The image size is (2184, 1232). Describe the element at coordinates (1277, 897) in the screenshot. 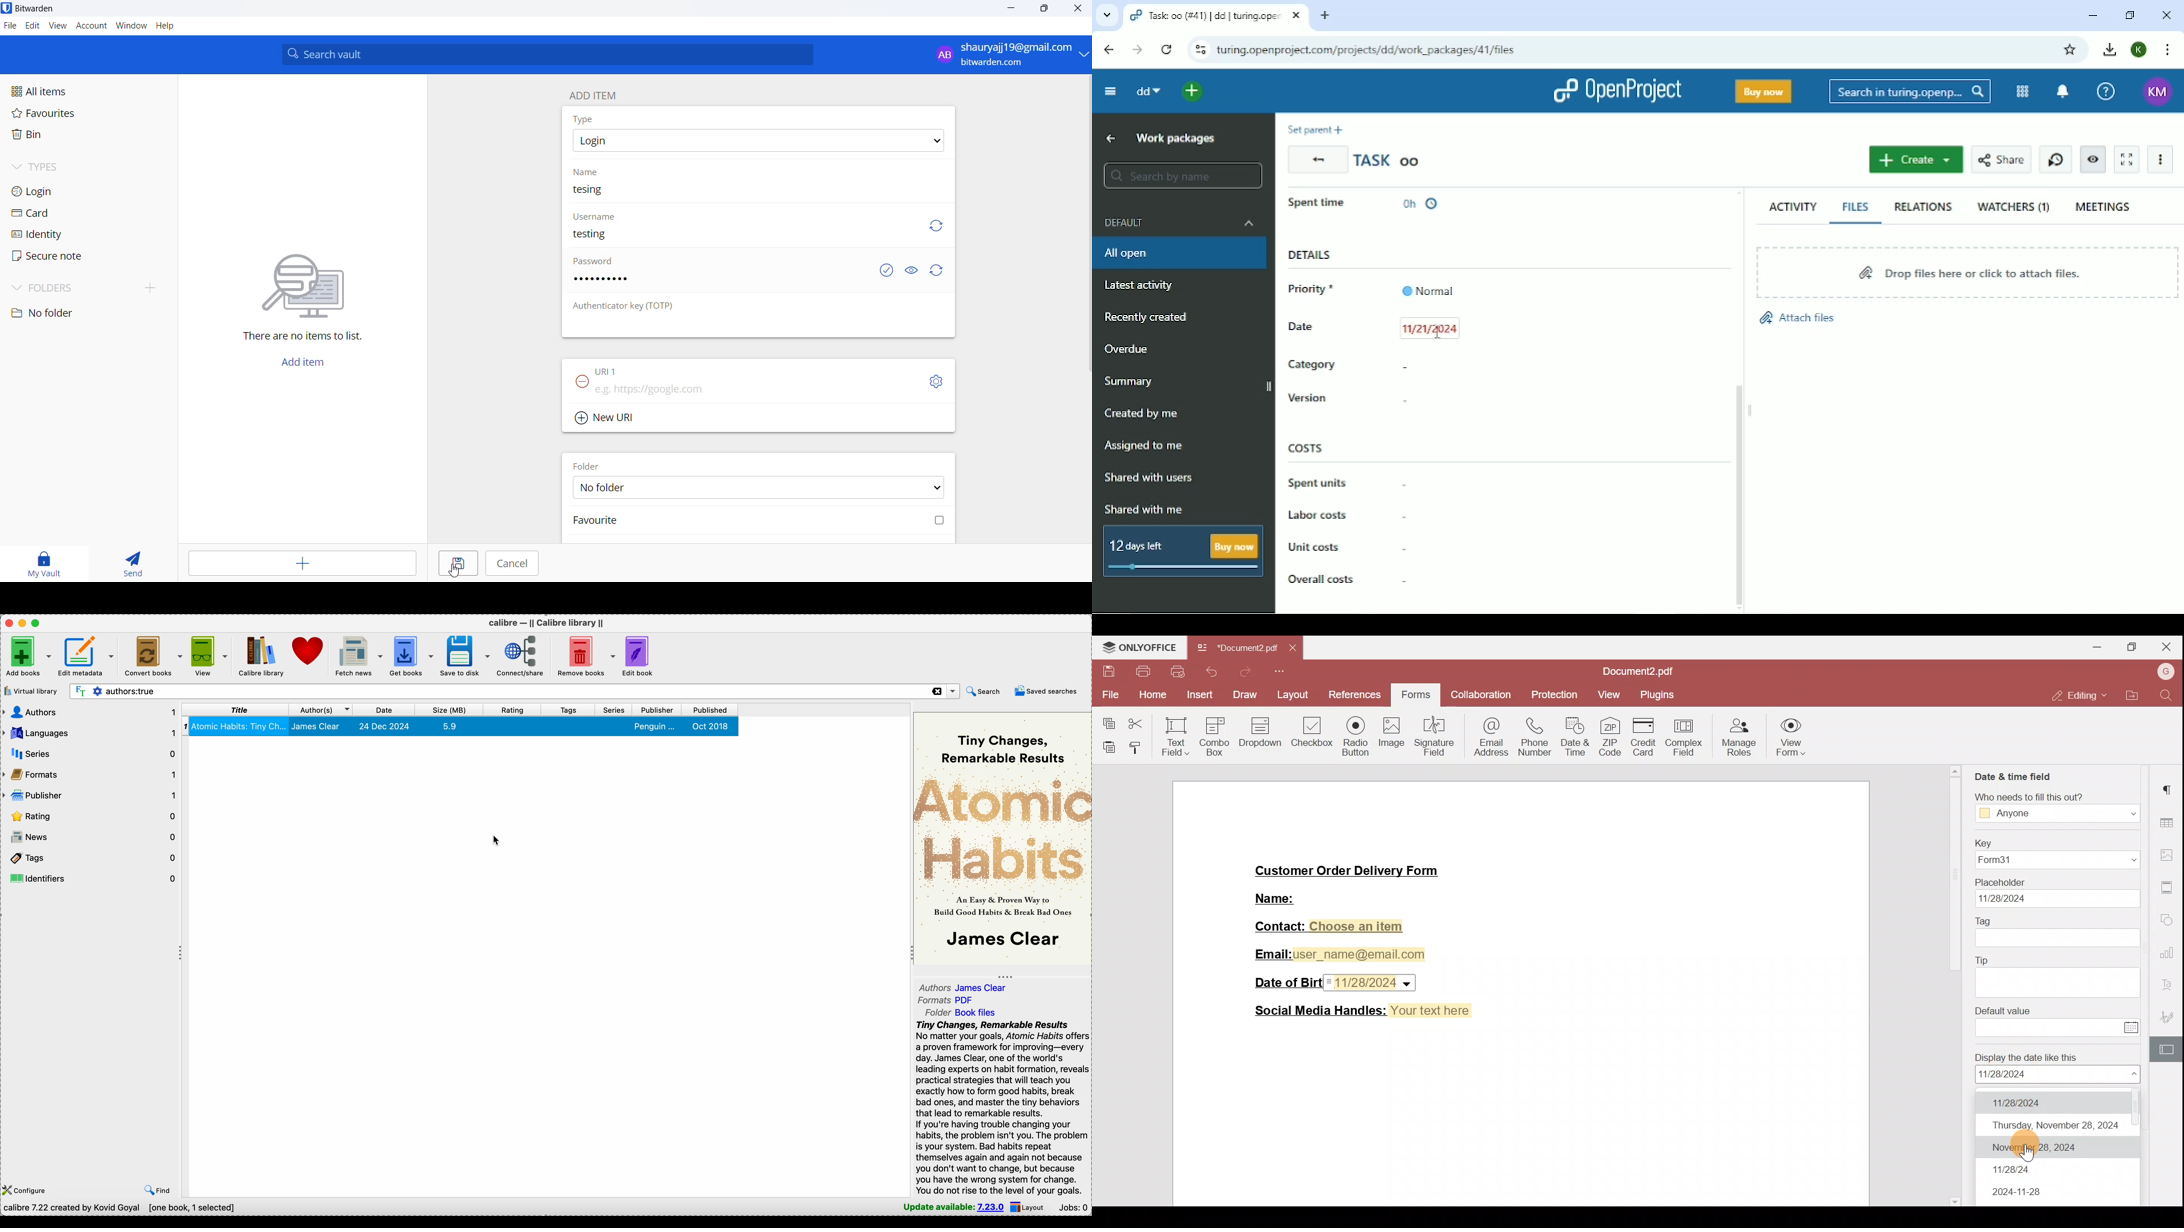

I see `Name:` at that location.